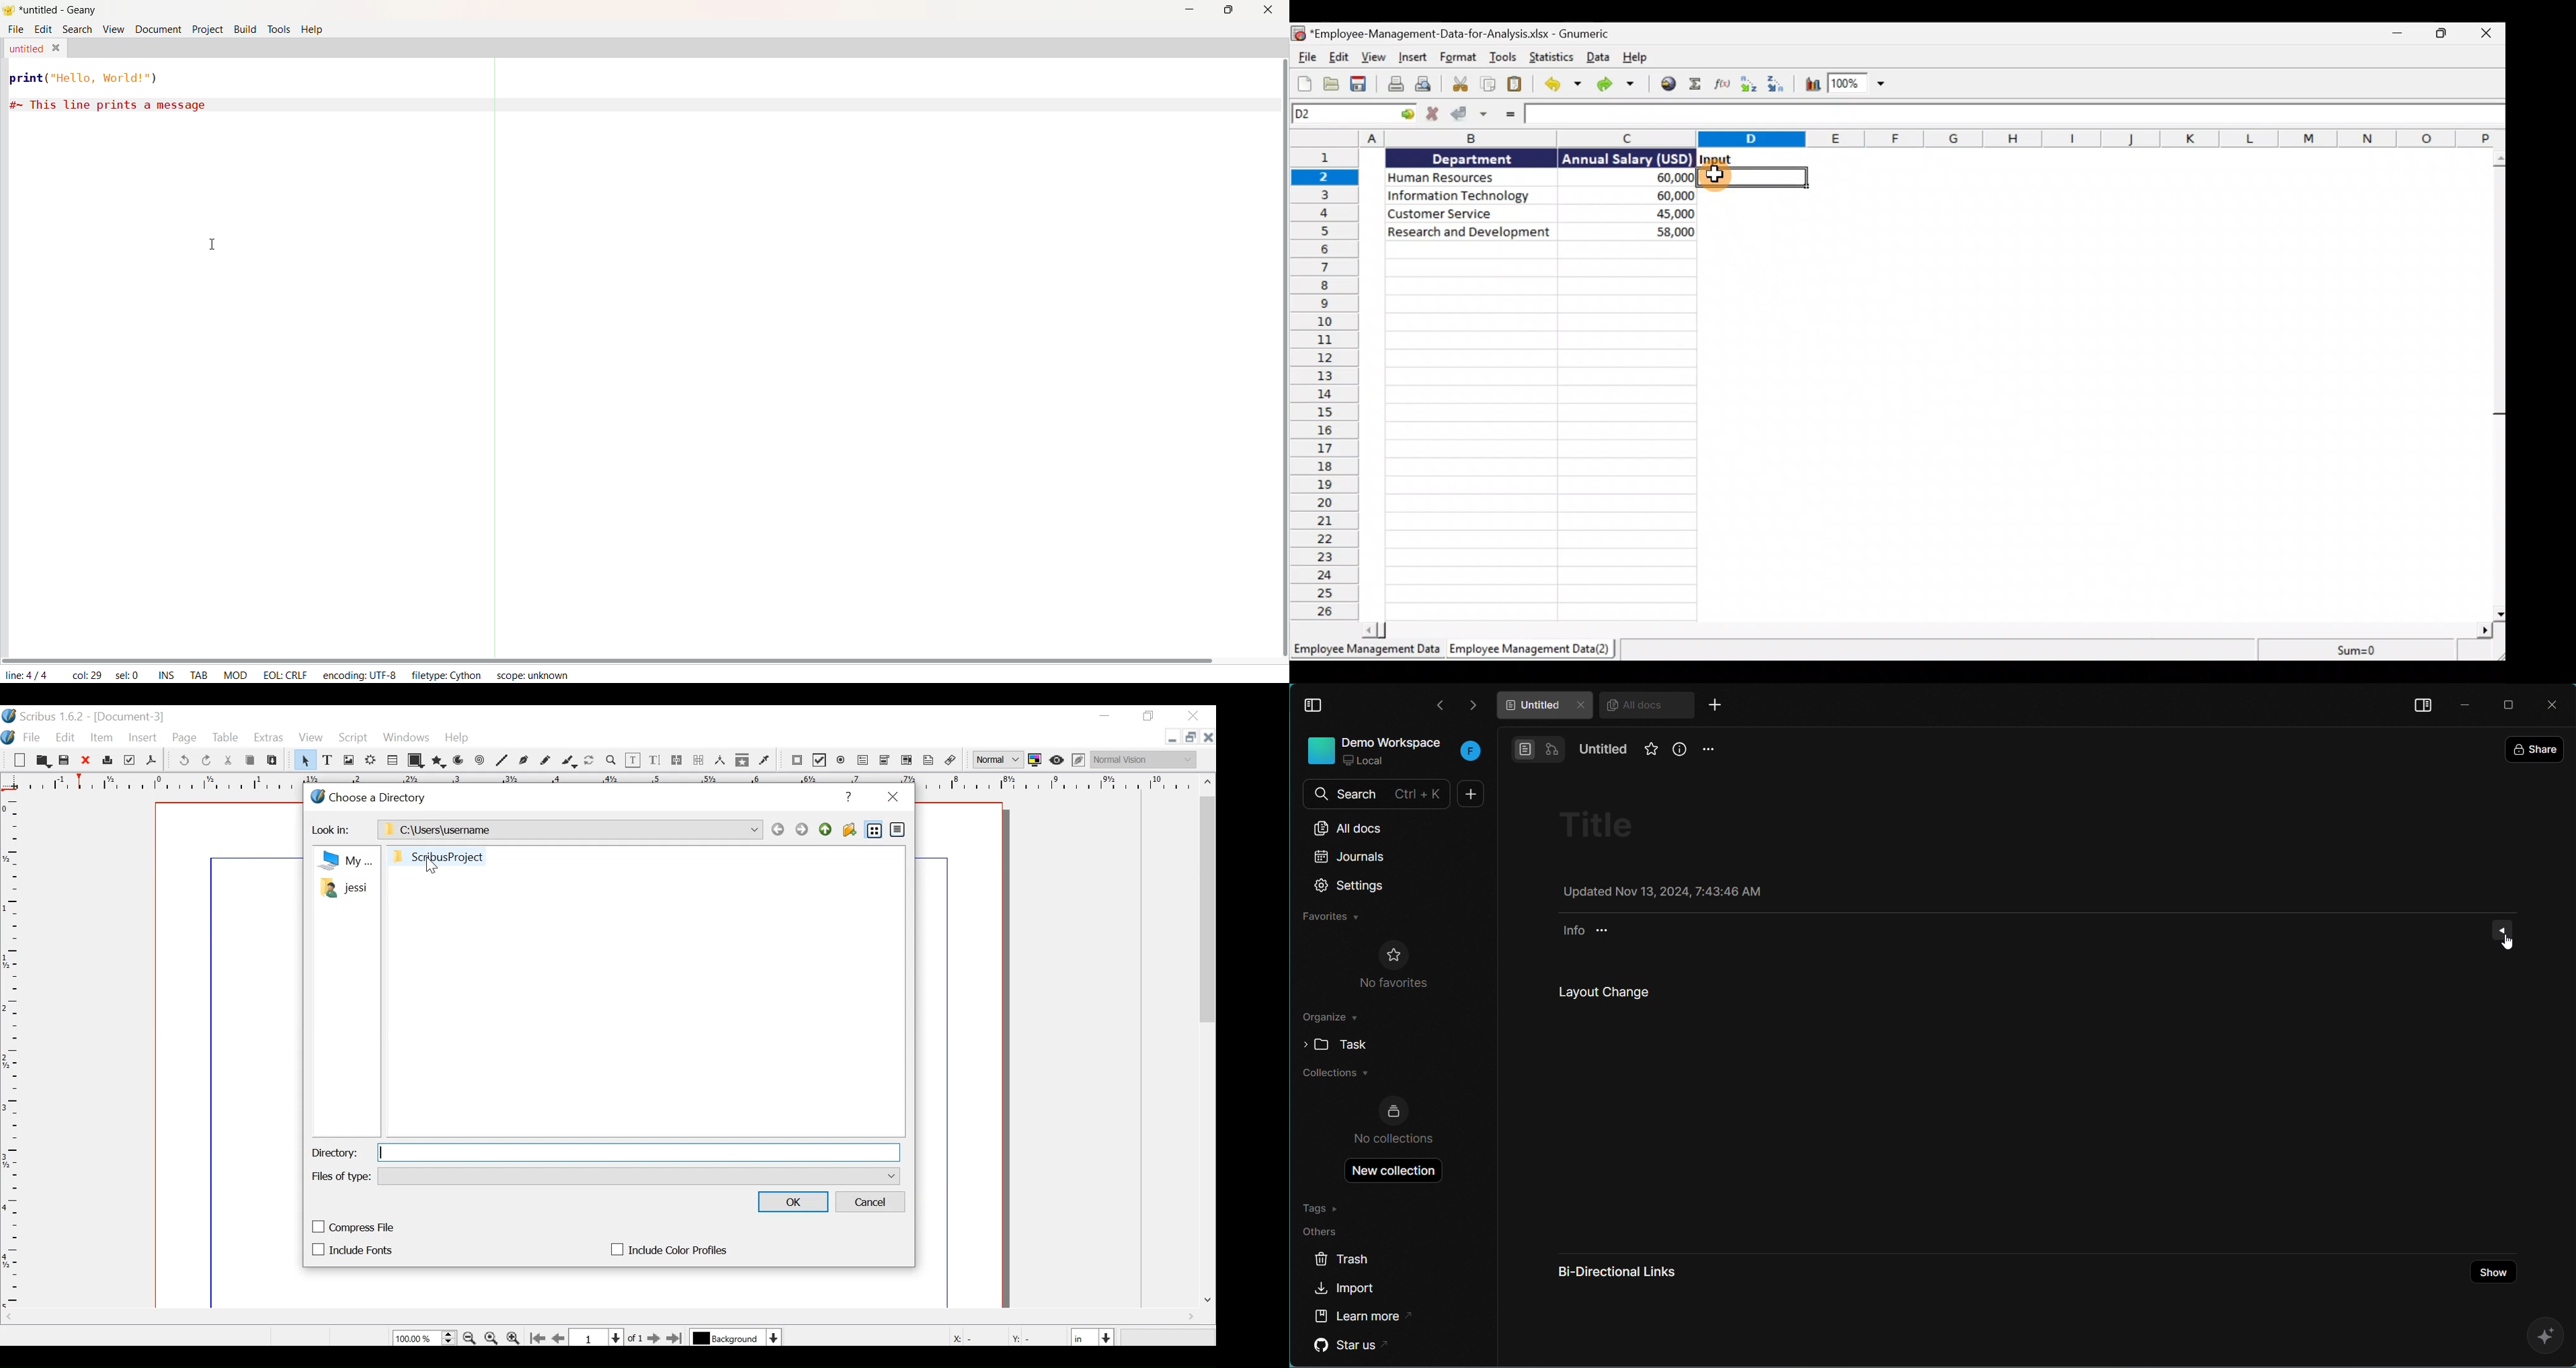  I want to click on Rotate item, so click(591, 761).